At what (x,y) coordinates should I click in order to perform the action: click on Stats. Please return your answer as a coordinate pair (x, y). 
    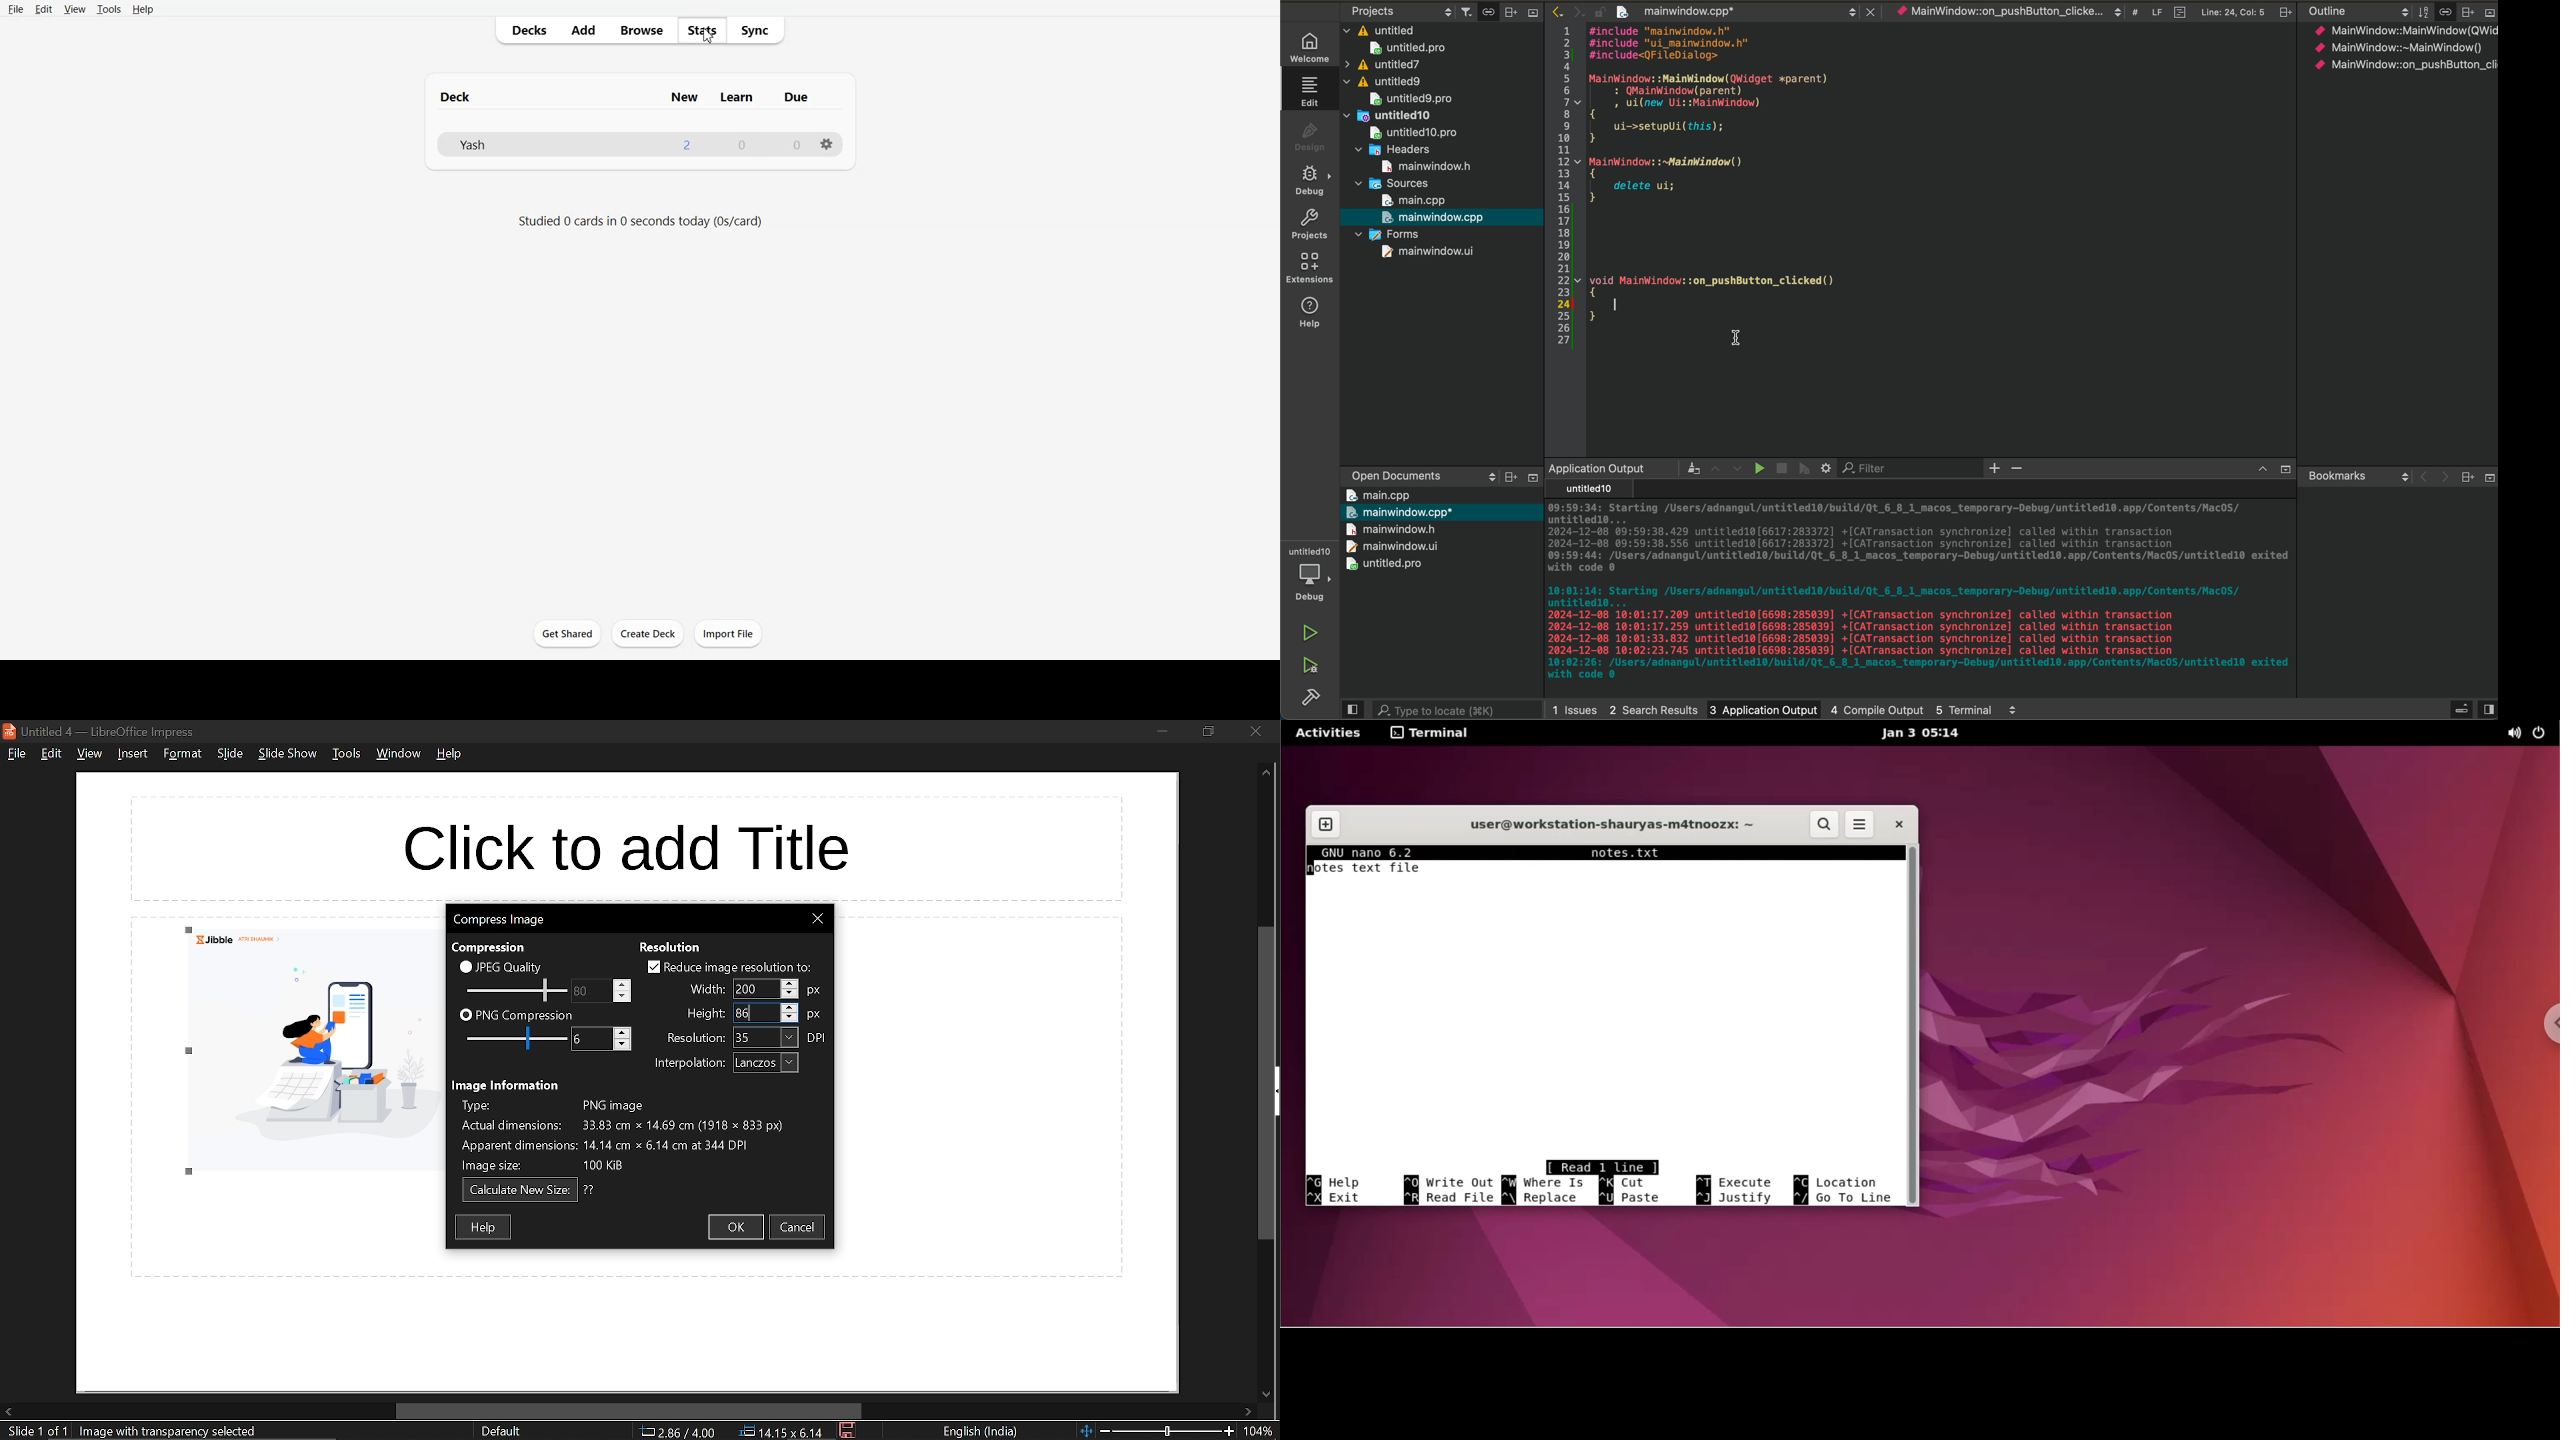
    Looking at the image, I should click on (705, 31).